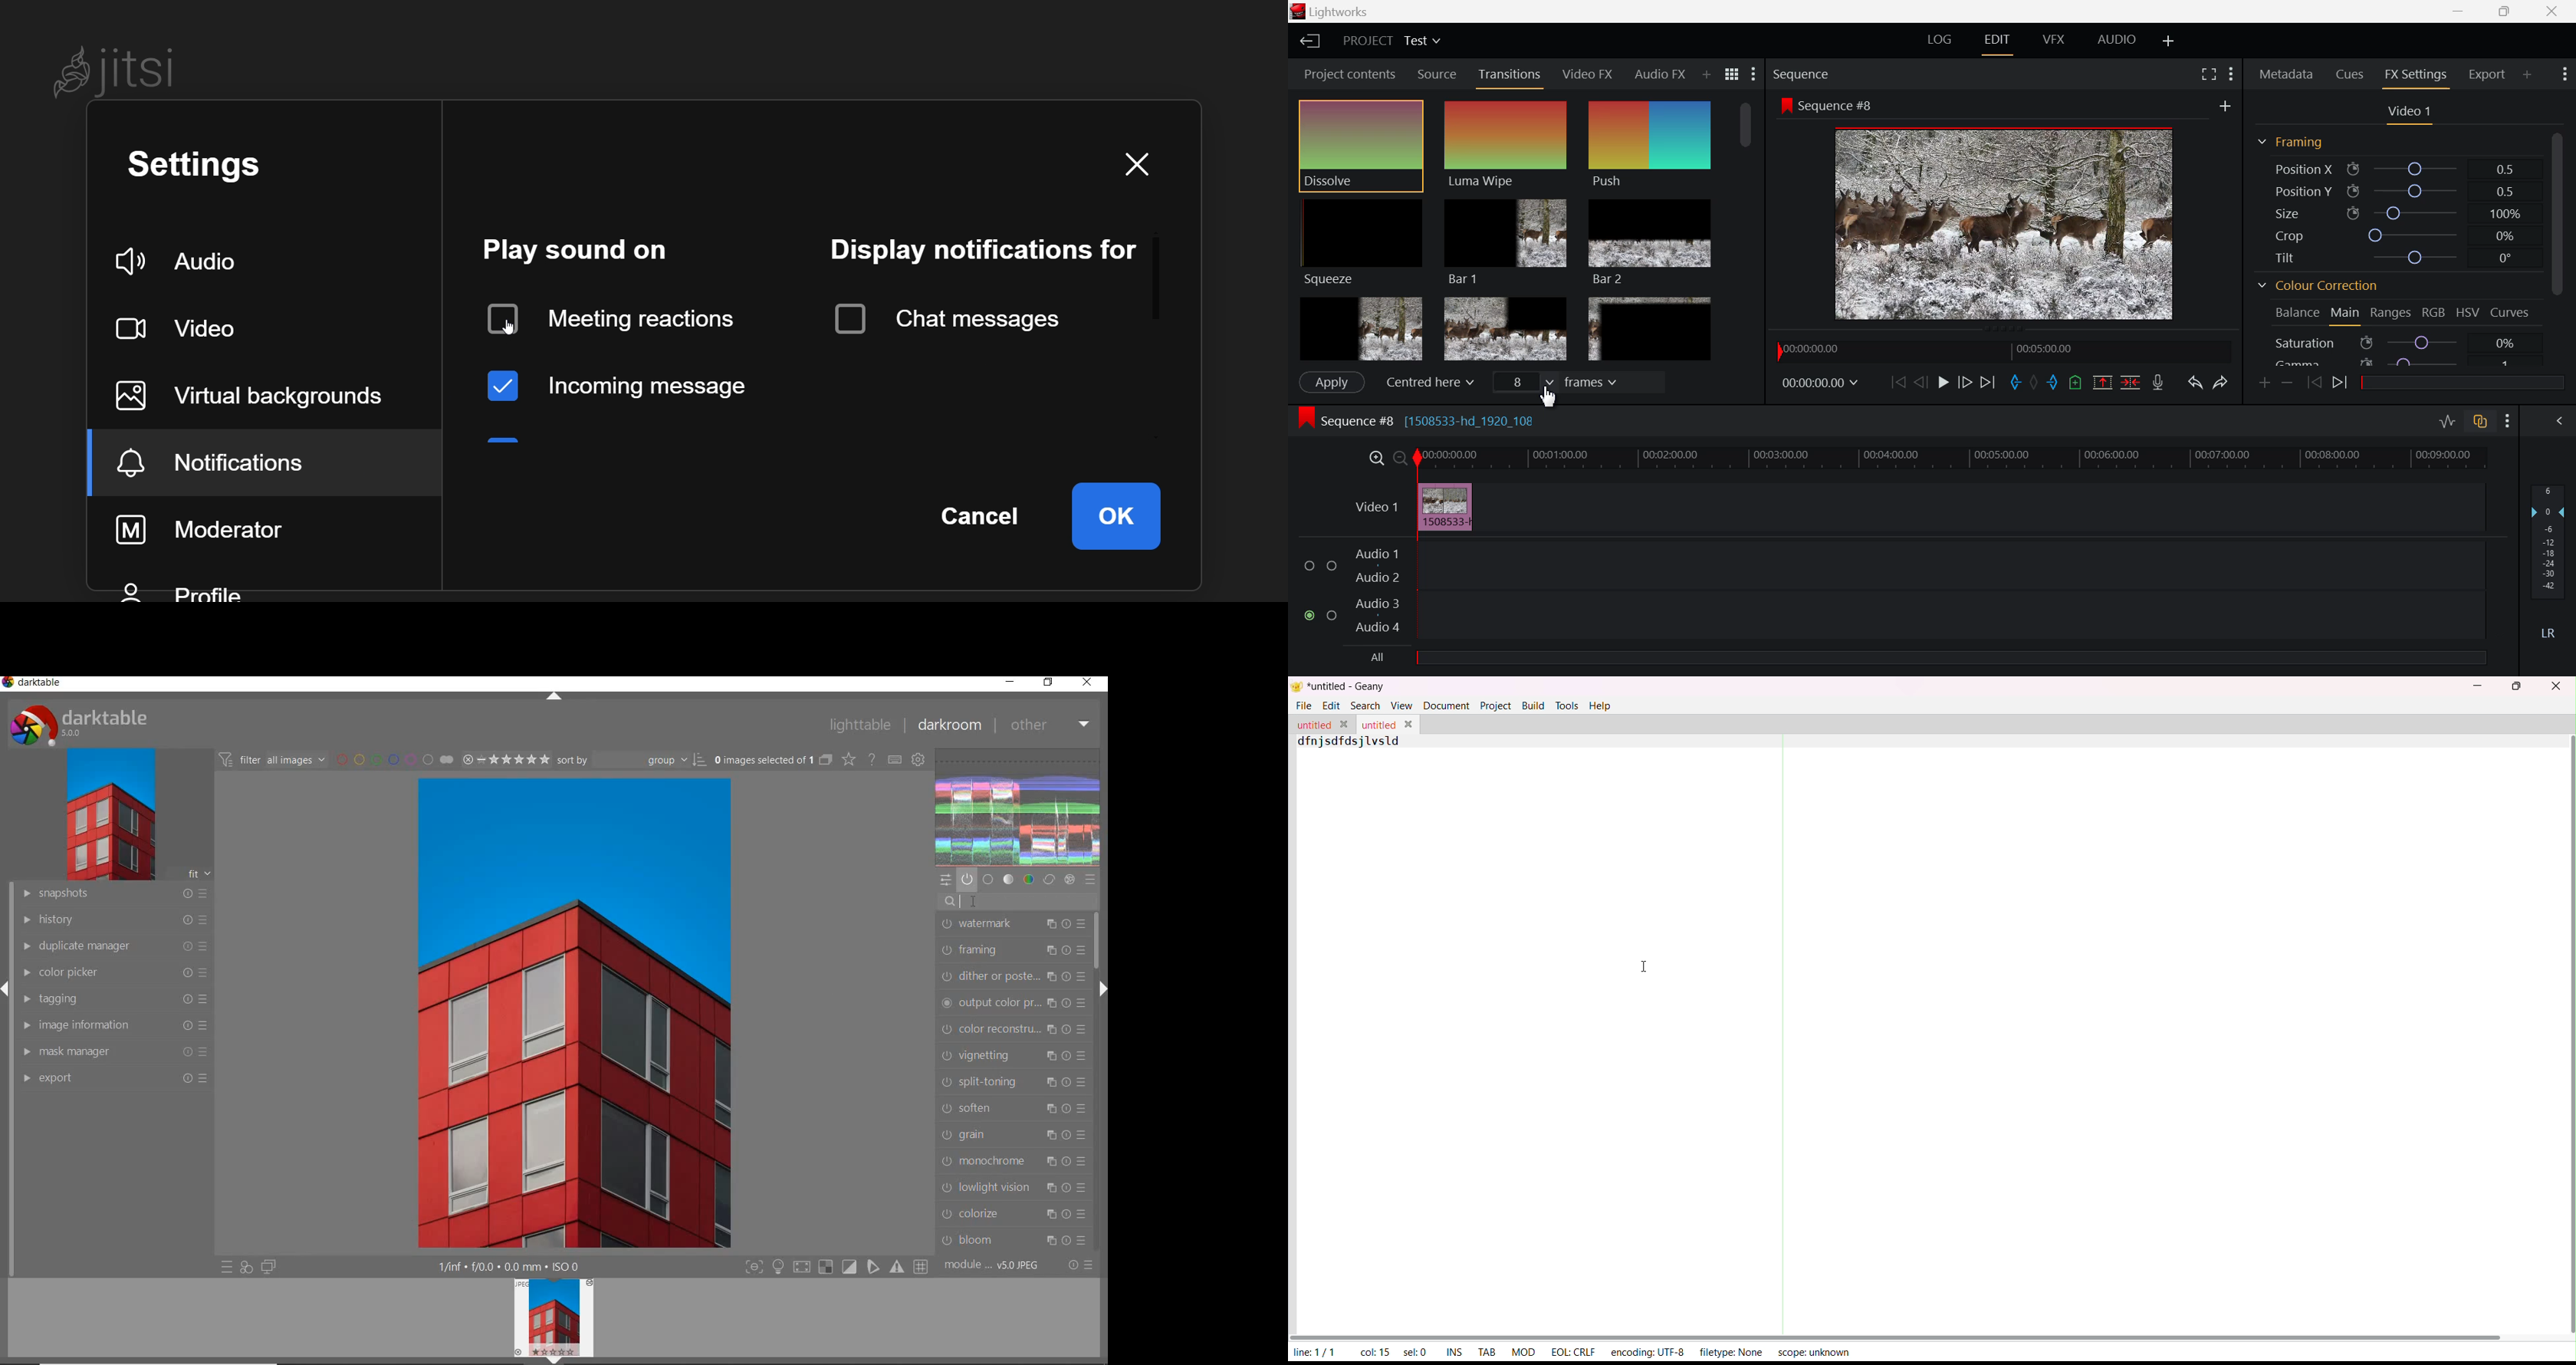 The width and height of the screenshot is (2576, 1372). Describe the element at coordinates (2233, 75) in the screenshot. I see `show Settings` at that location.